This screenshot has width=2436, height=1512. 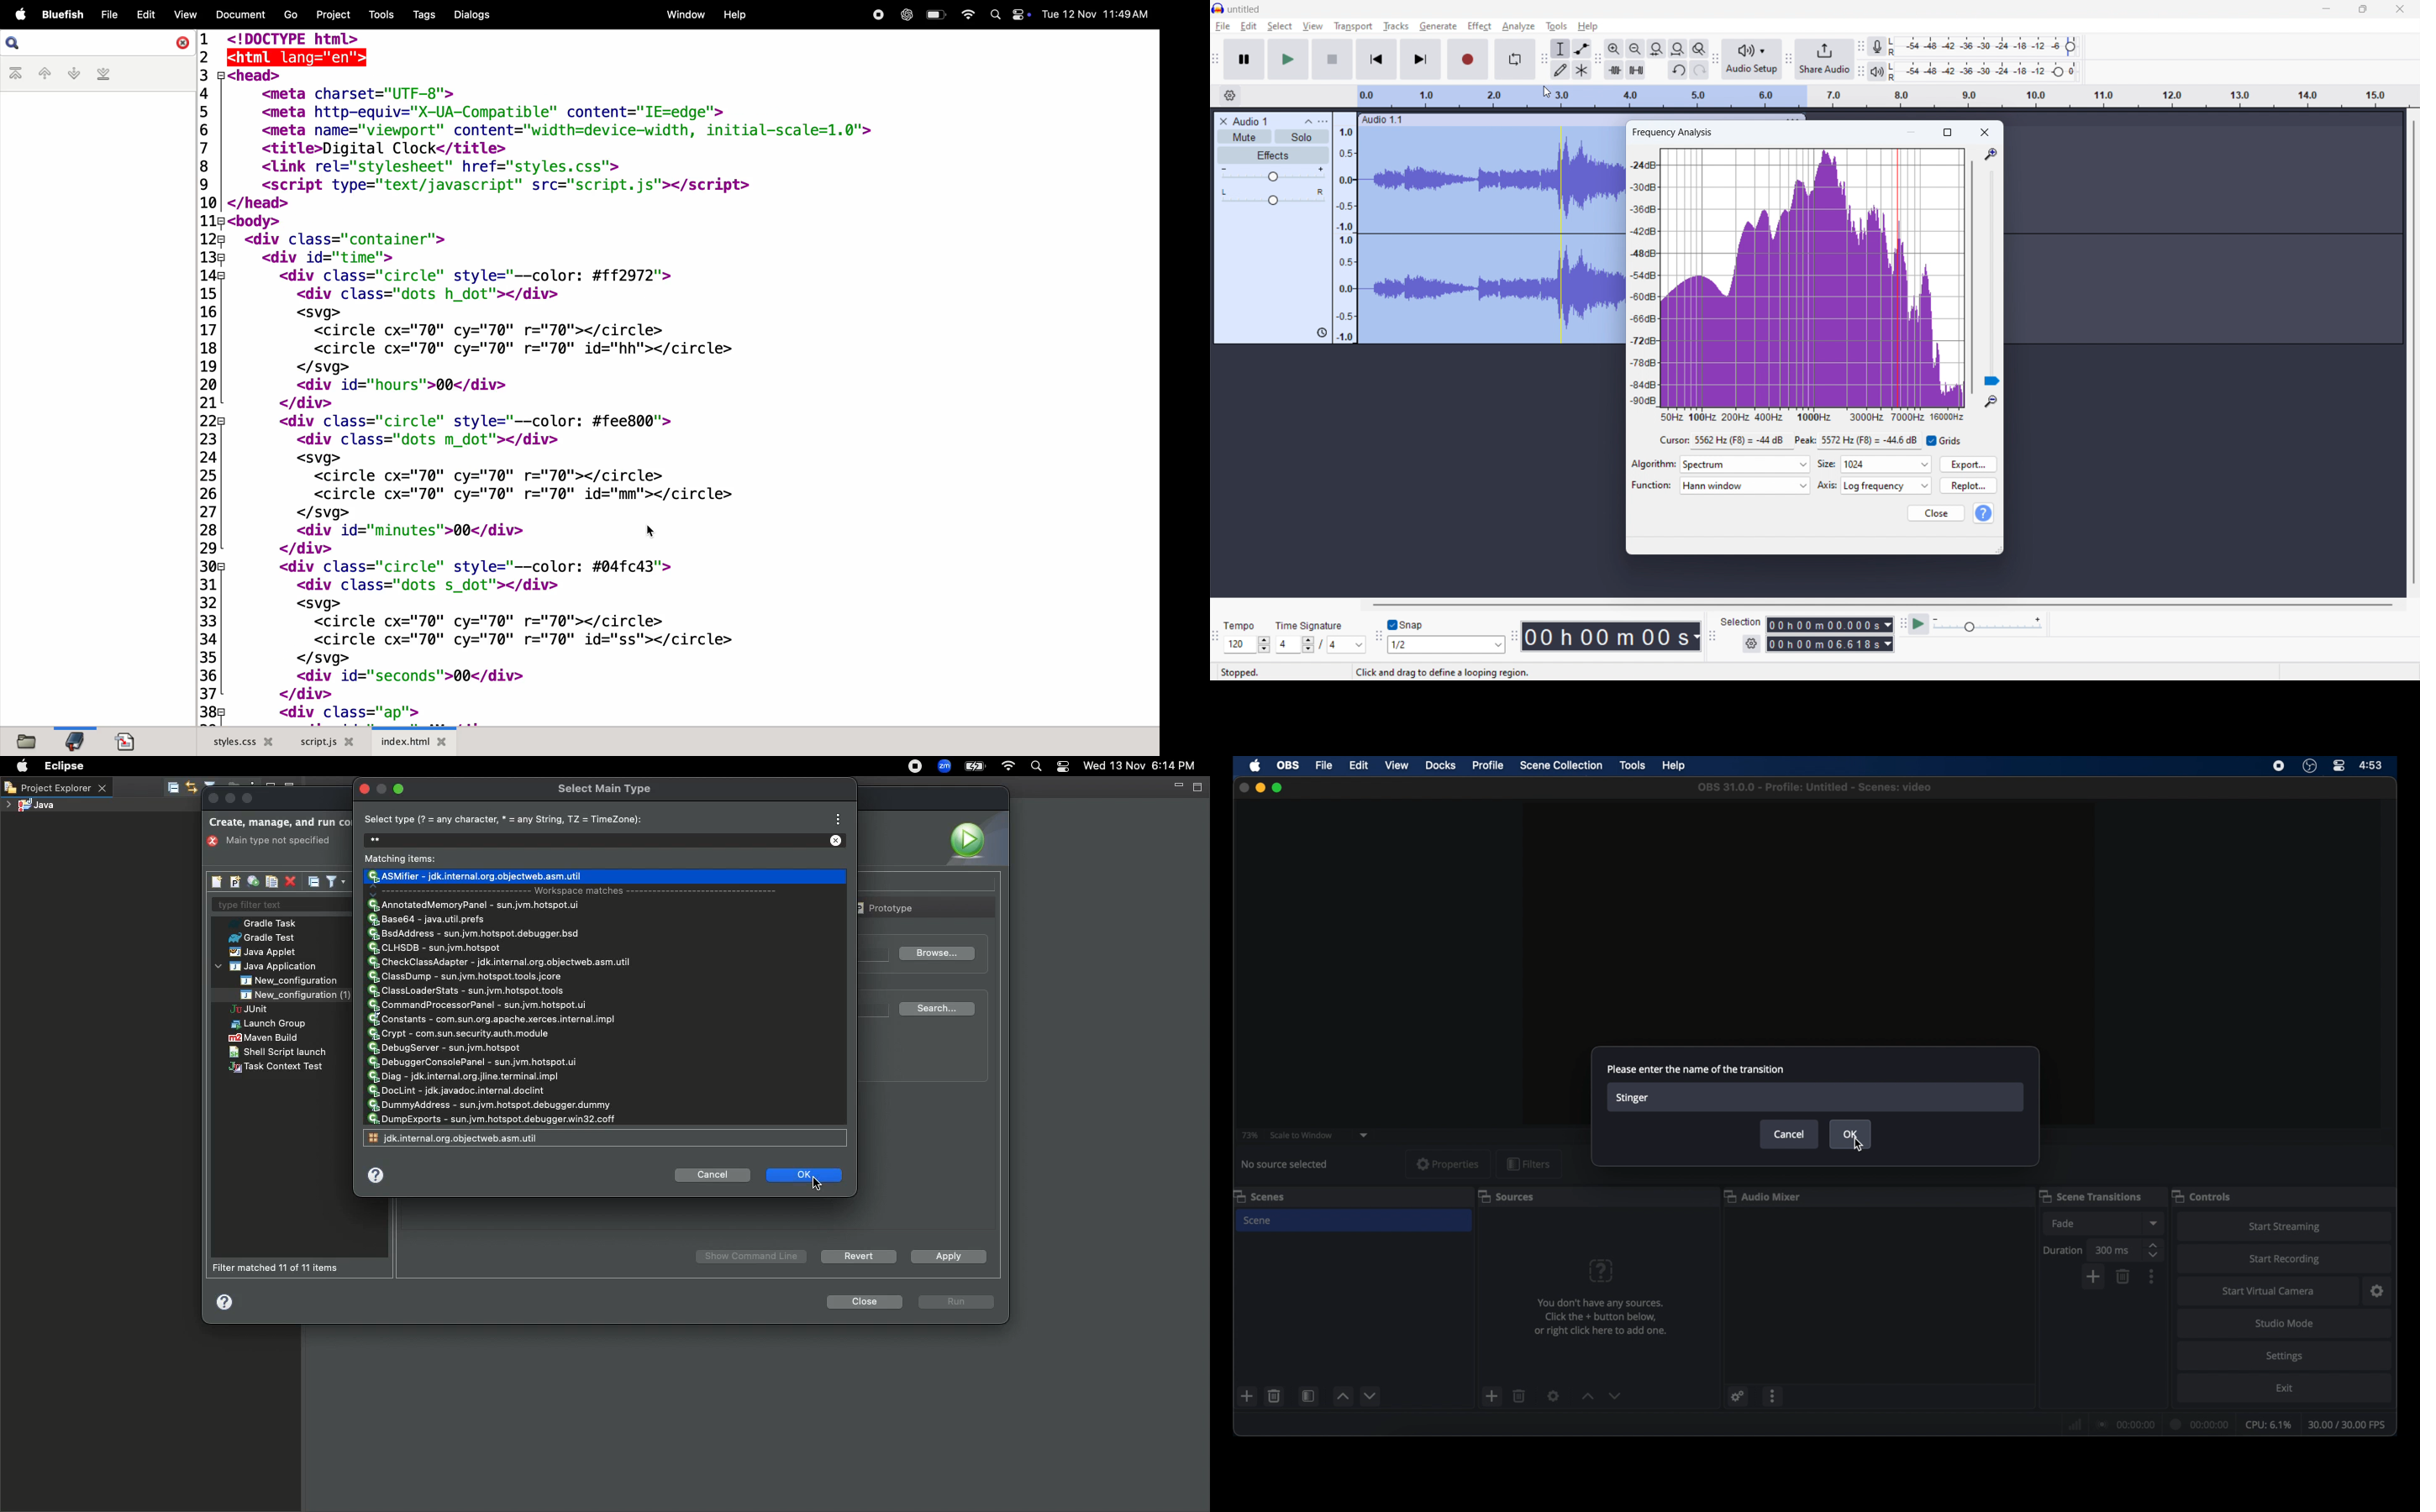 What do you see at coordinates (1582, 69) in the screenshot?
I see `multi tool` at bounding box center [1582, 69].